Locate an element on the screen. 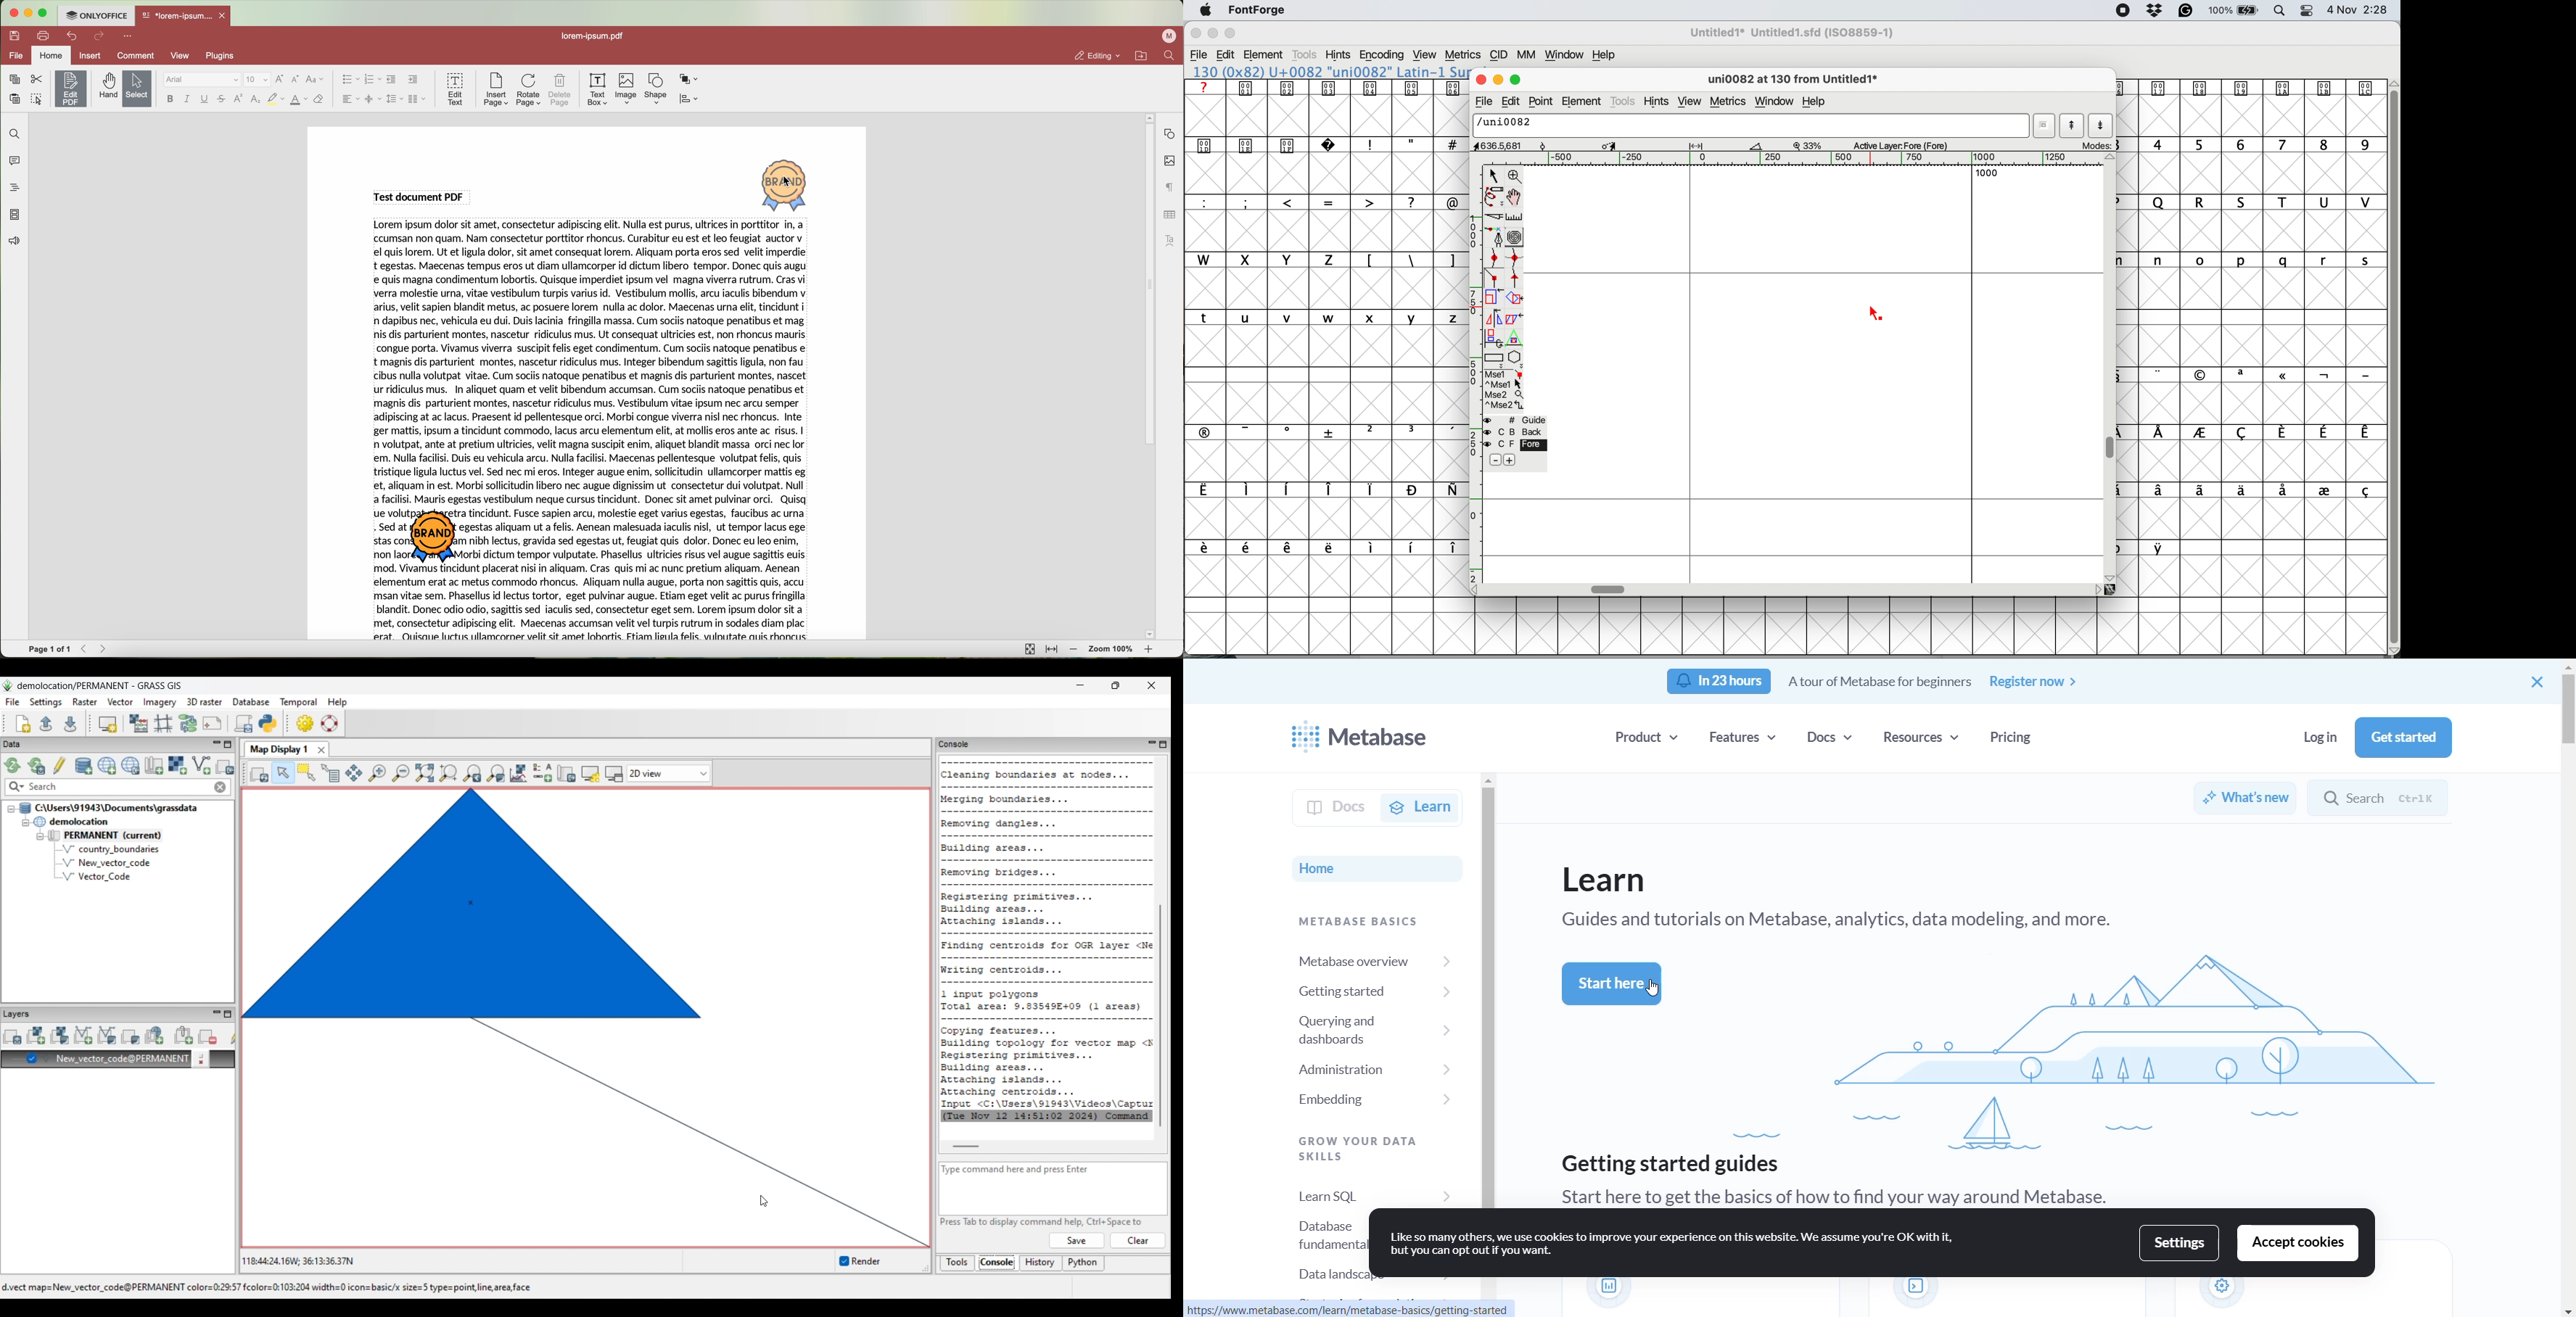  insert is located at coordinates (90, 55).